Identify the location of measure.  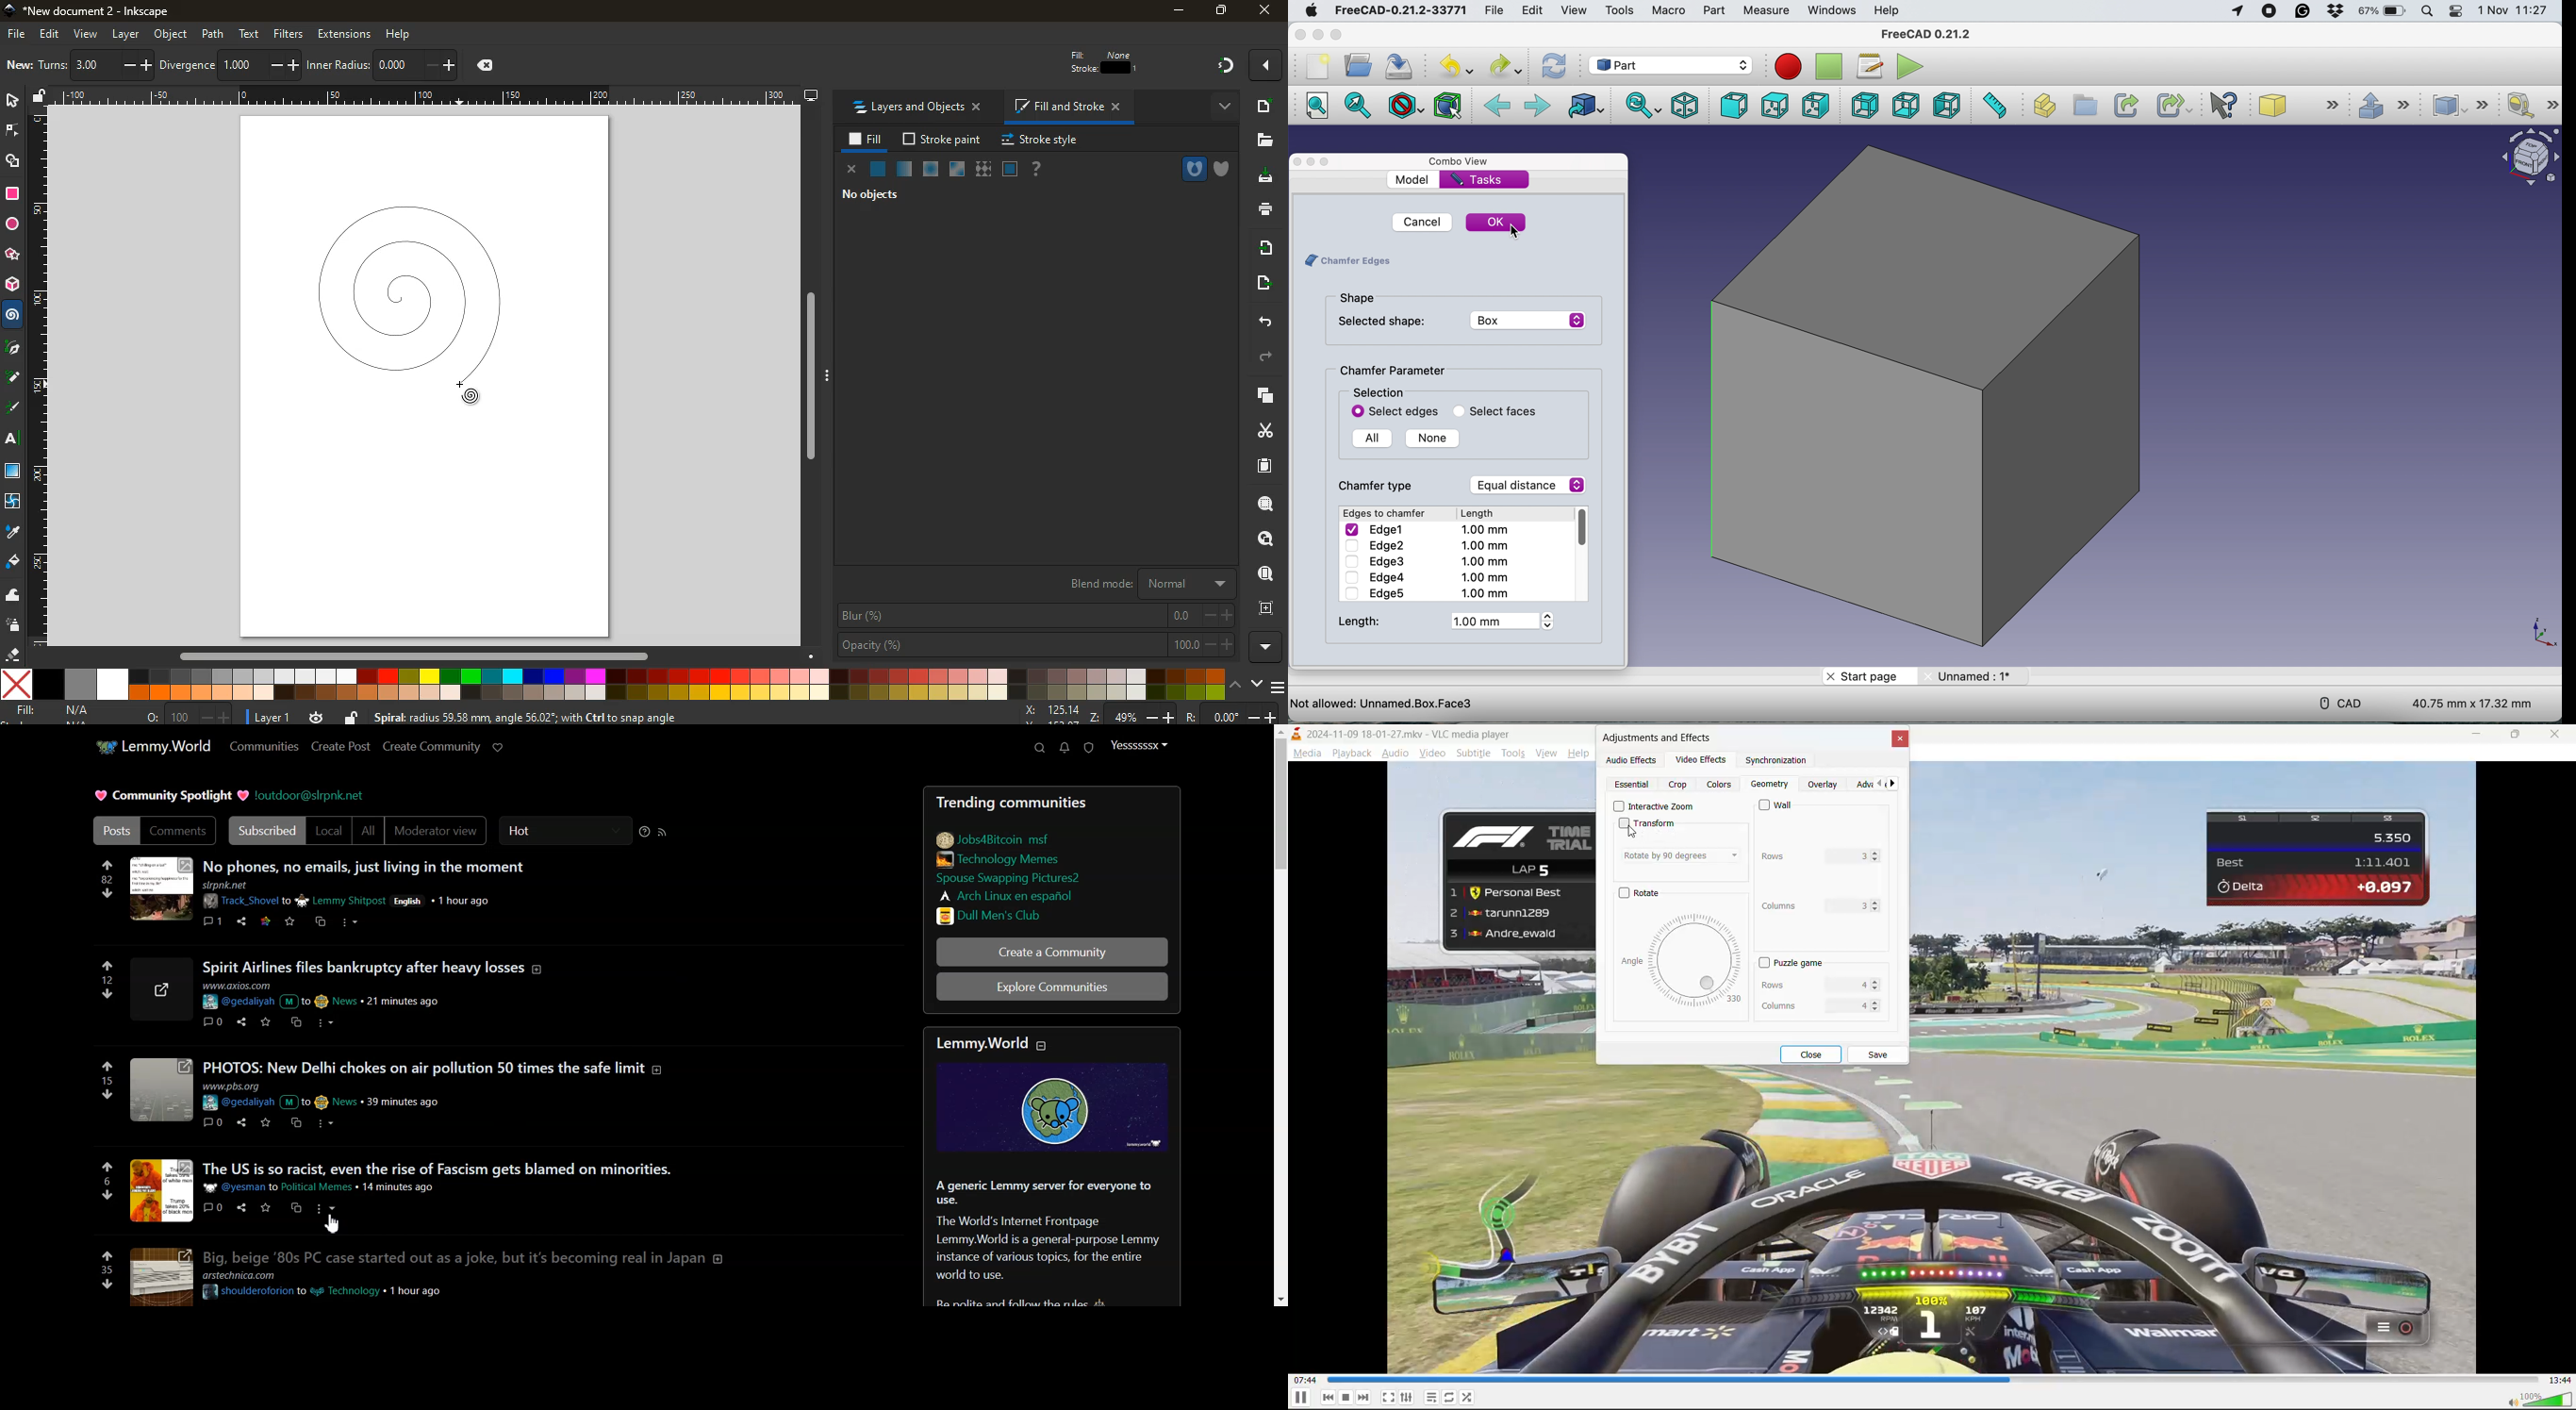
(1769, 10).